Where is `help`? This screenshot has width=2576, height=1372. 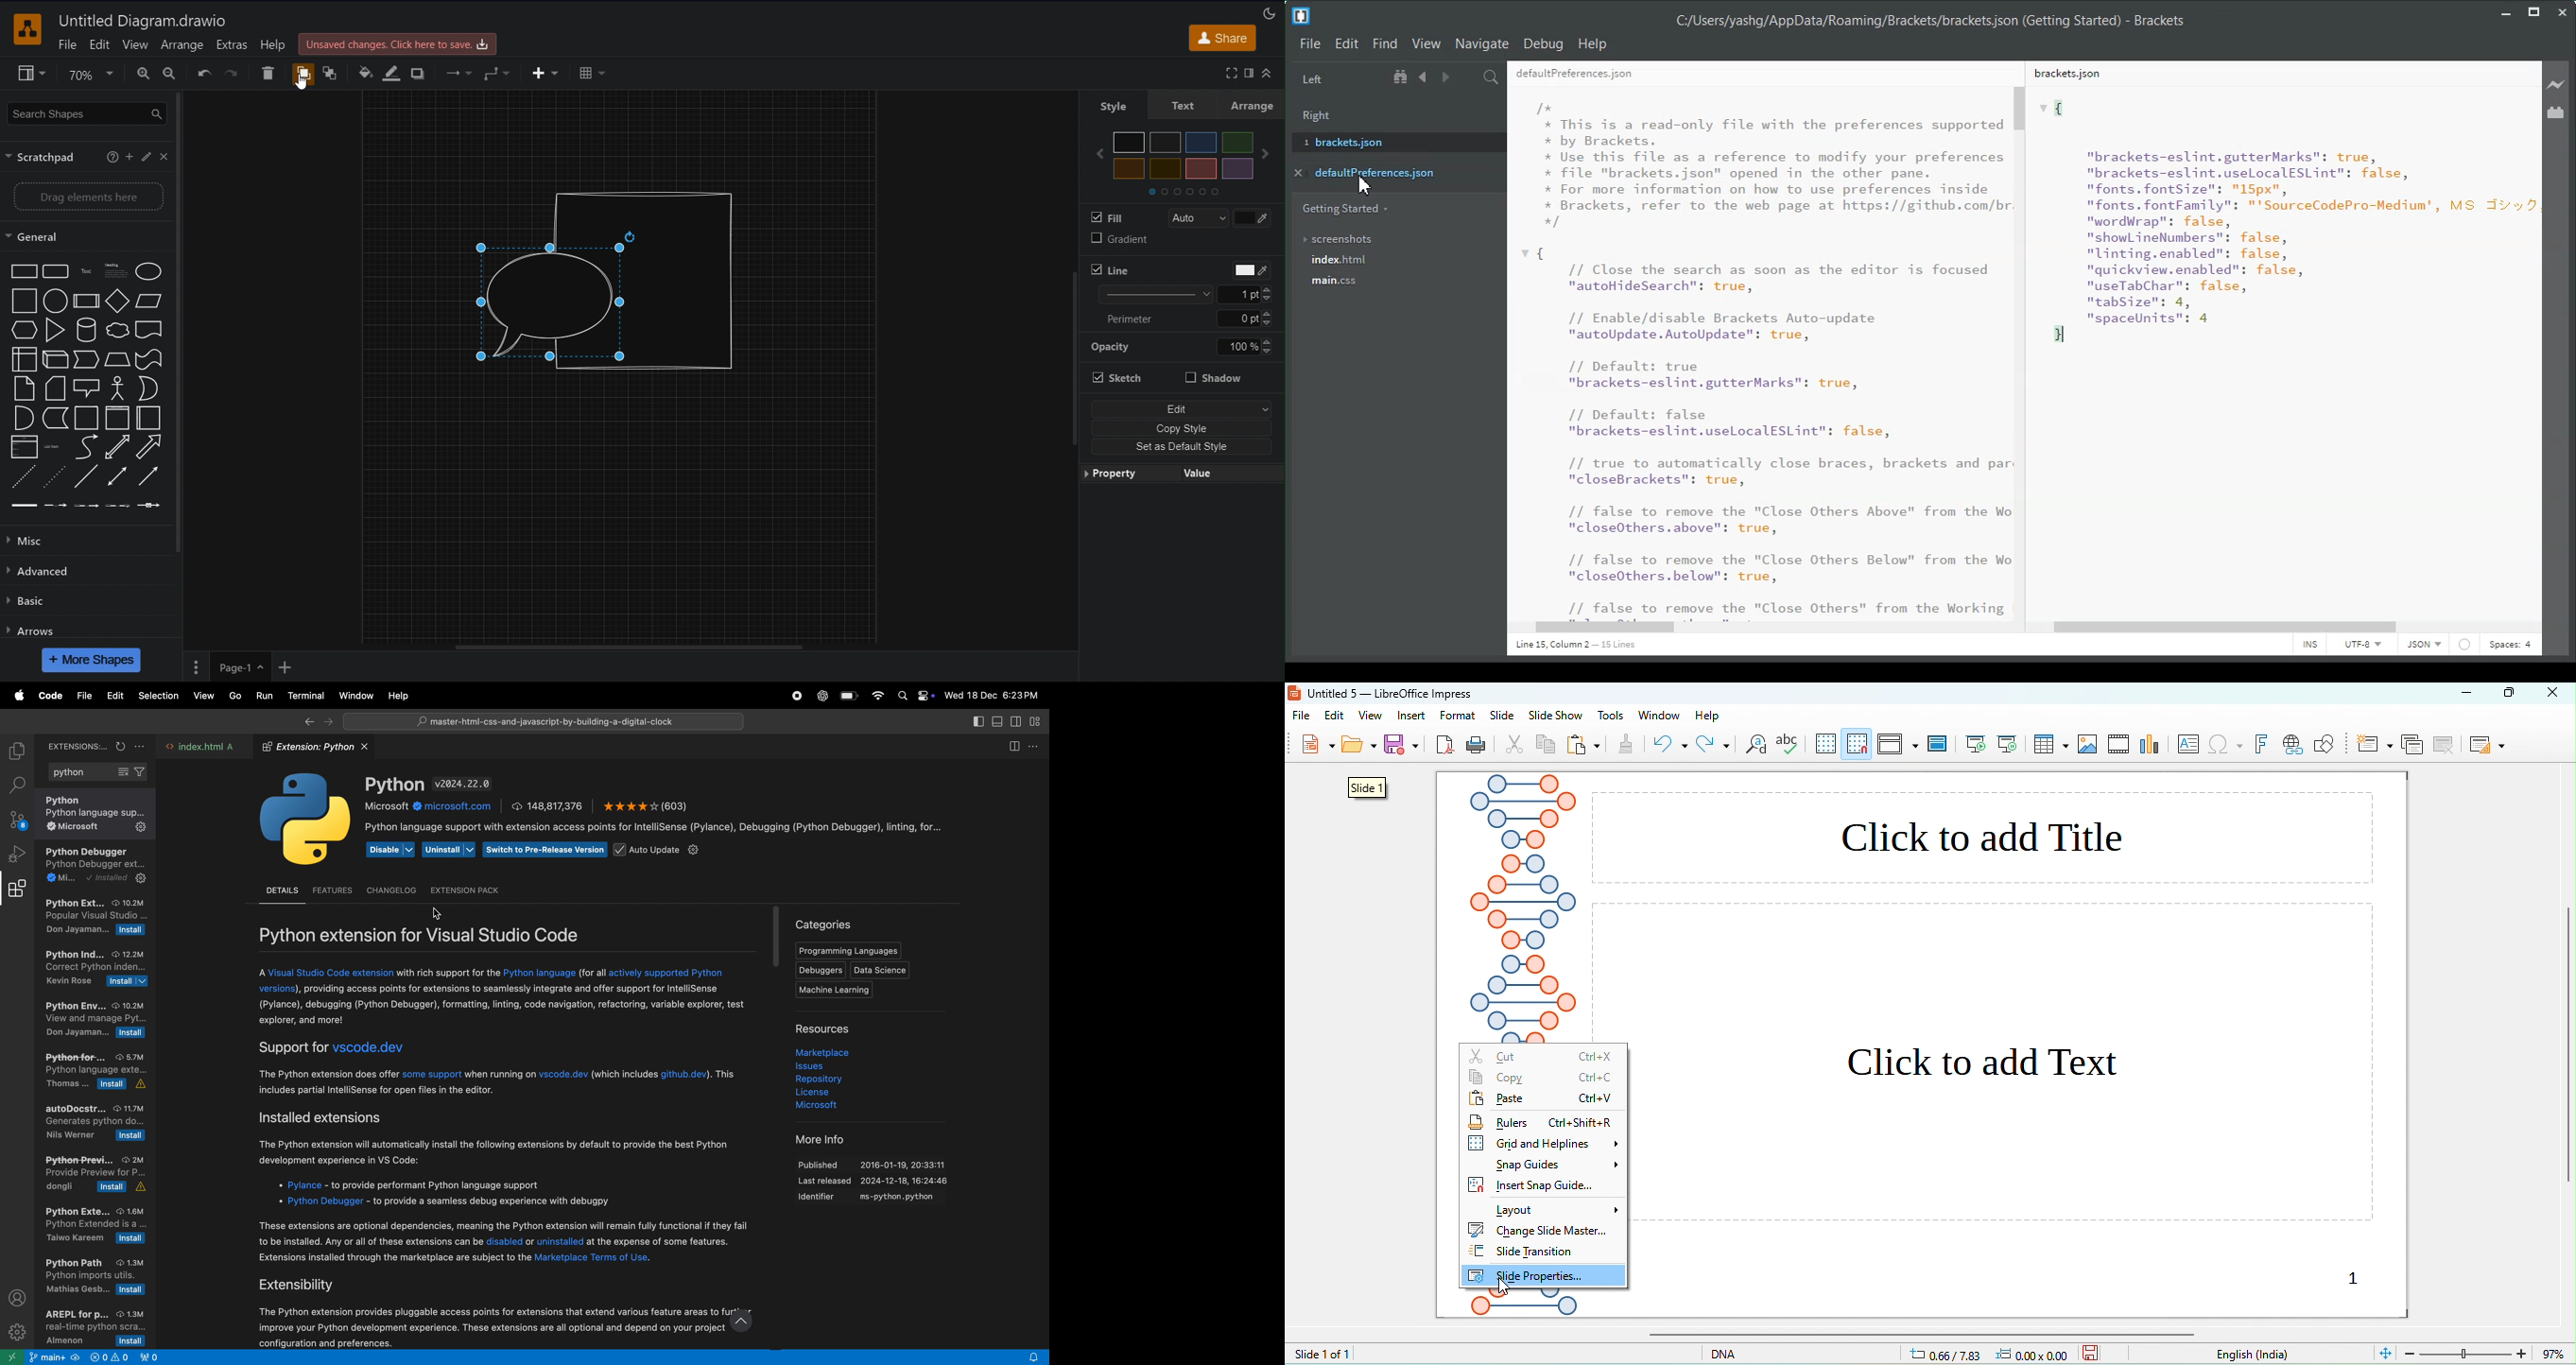
help is located at coordinates (1708, 716).